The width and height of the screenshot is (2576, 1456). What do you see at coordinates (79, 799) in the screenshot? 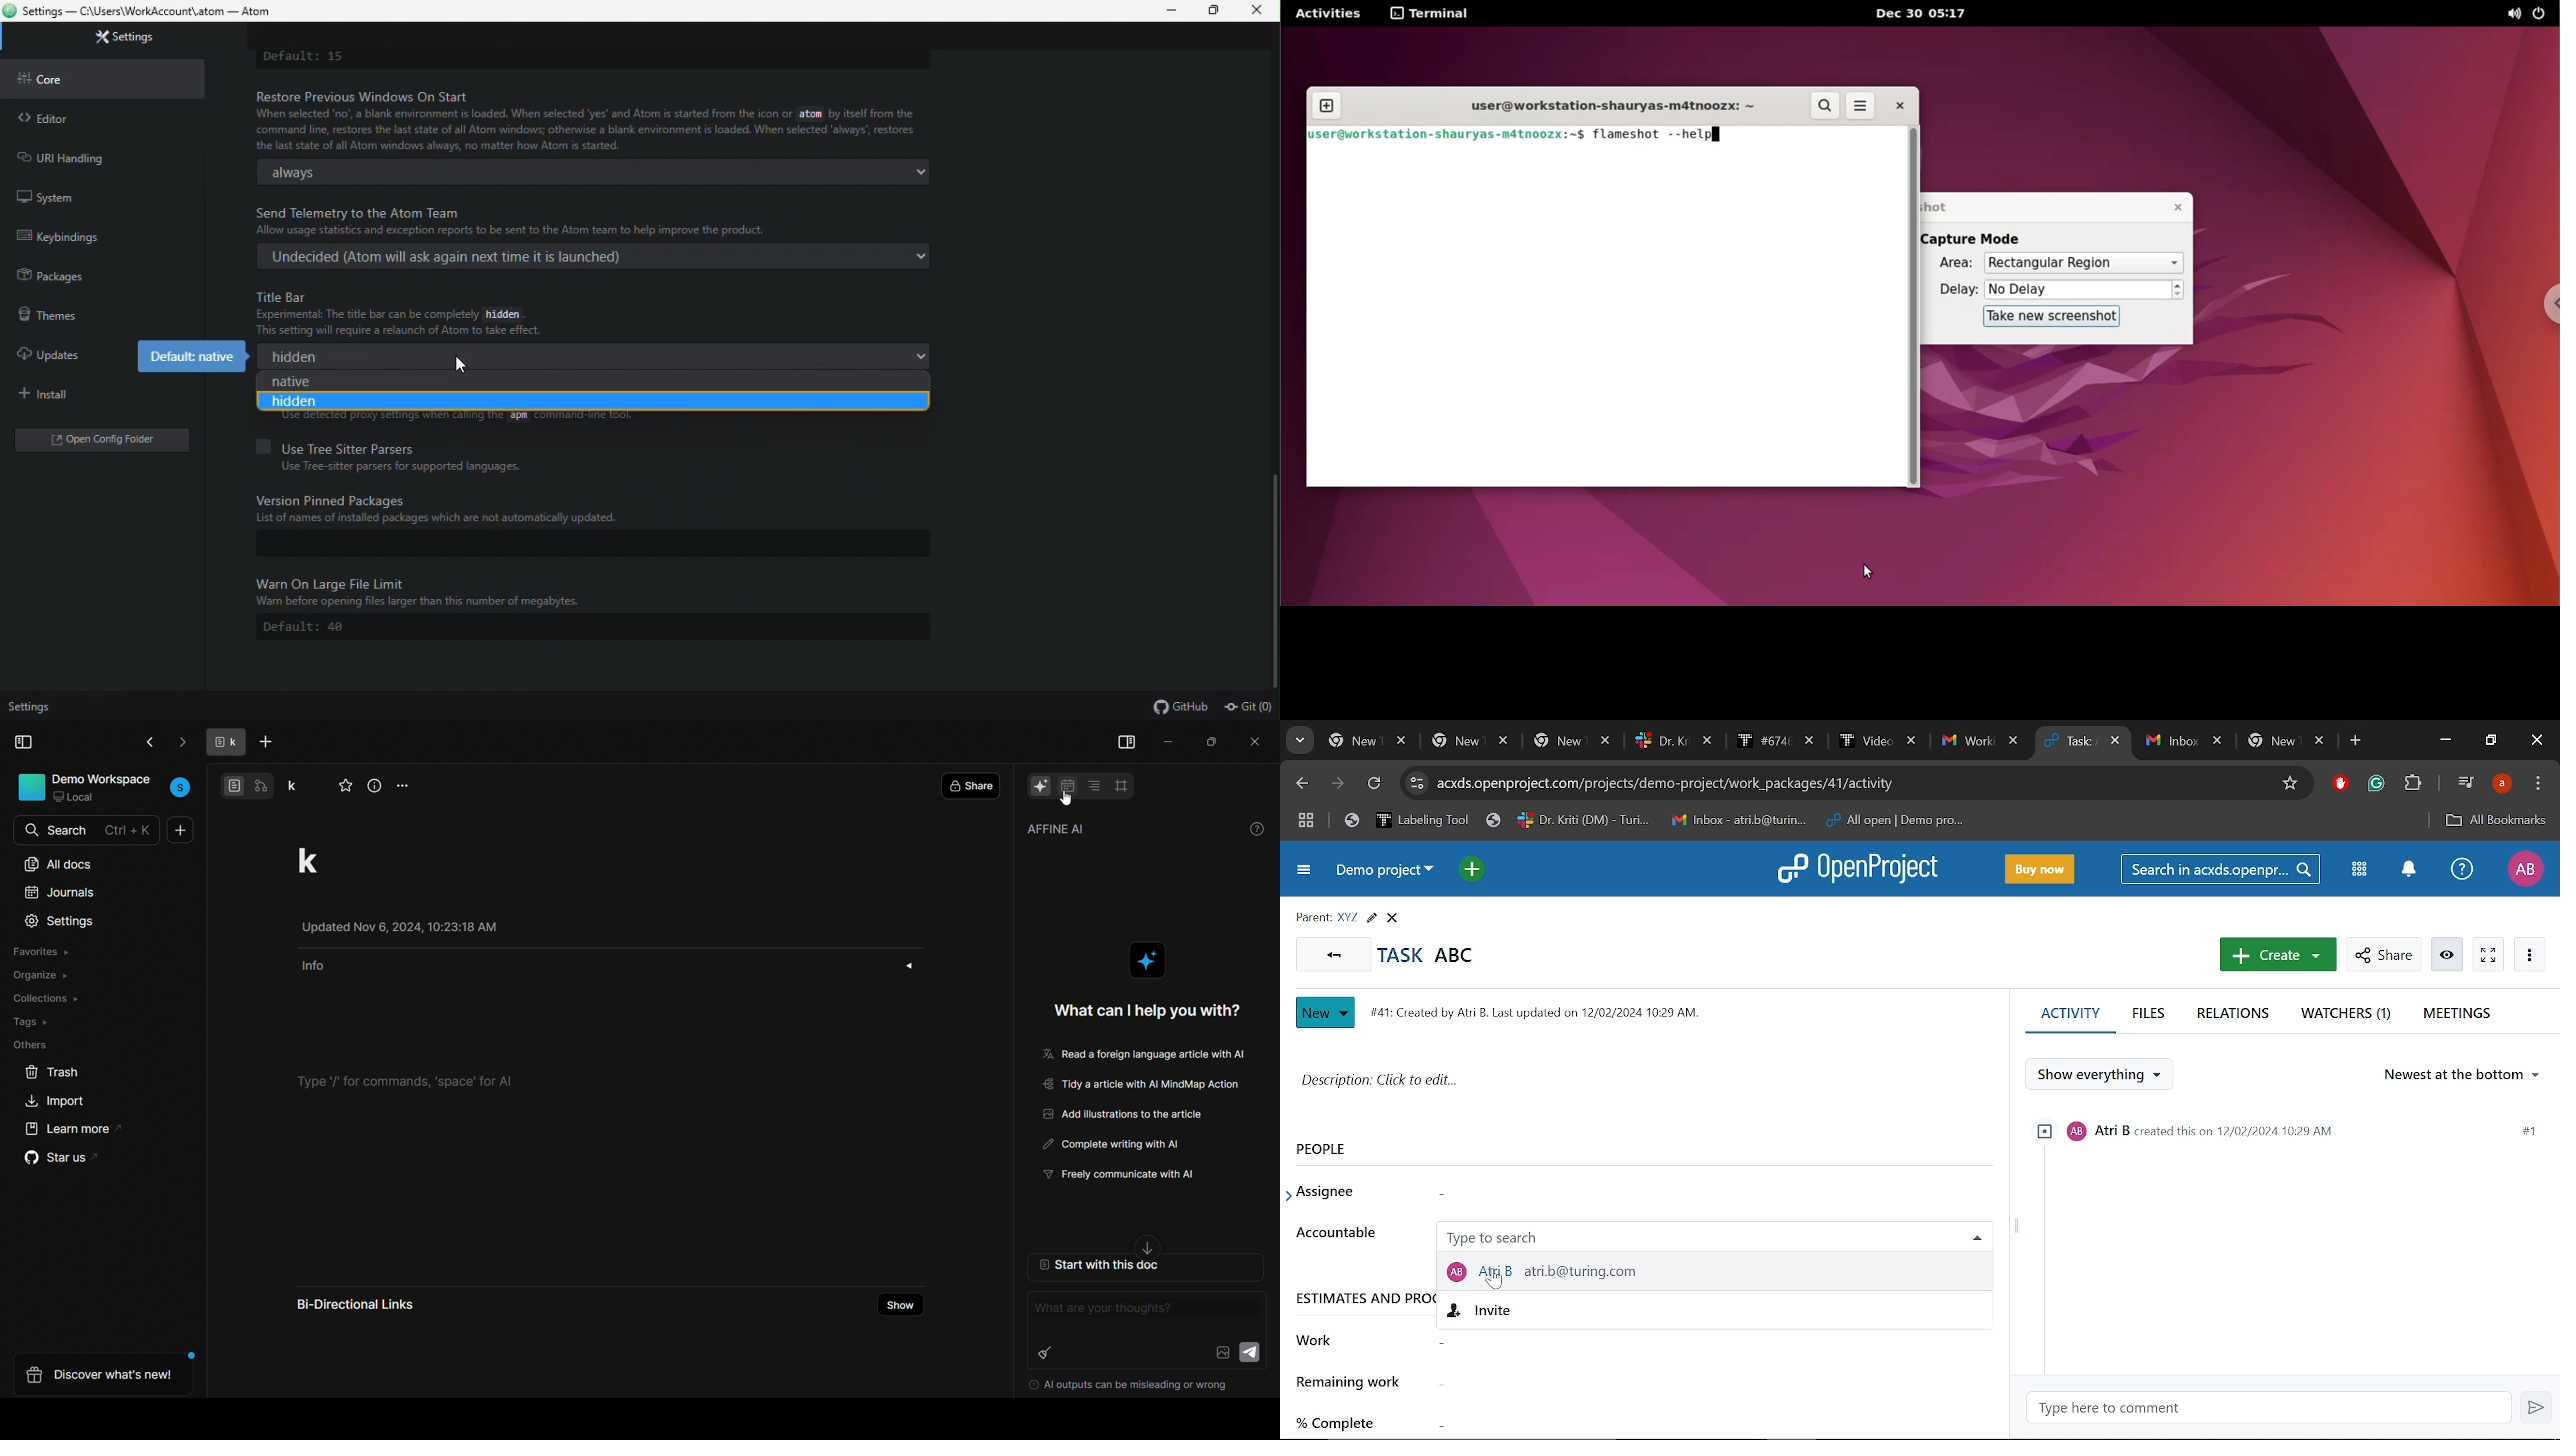
I see `local` at bounding box center [79, 799].